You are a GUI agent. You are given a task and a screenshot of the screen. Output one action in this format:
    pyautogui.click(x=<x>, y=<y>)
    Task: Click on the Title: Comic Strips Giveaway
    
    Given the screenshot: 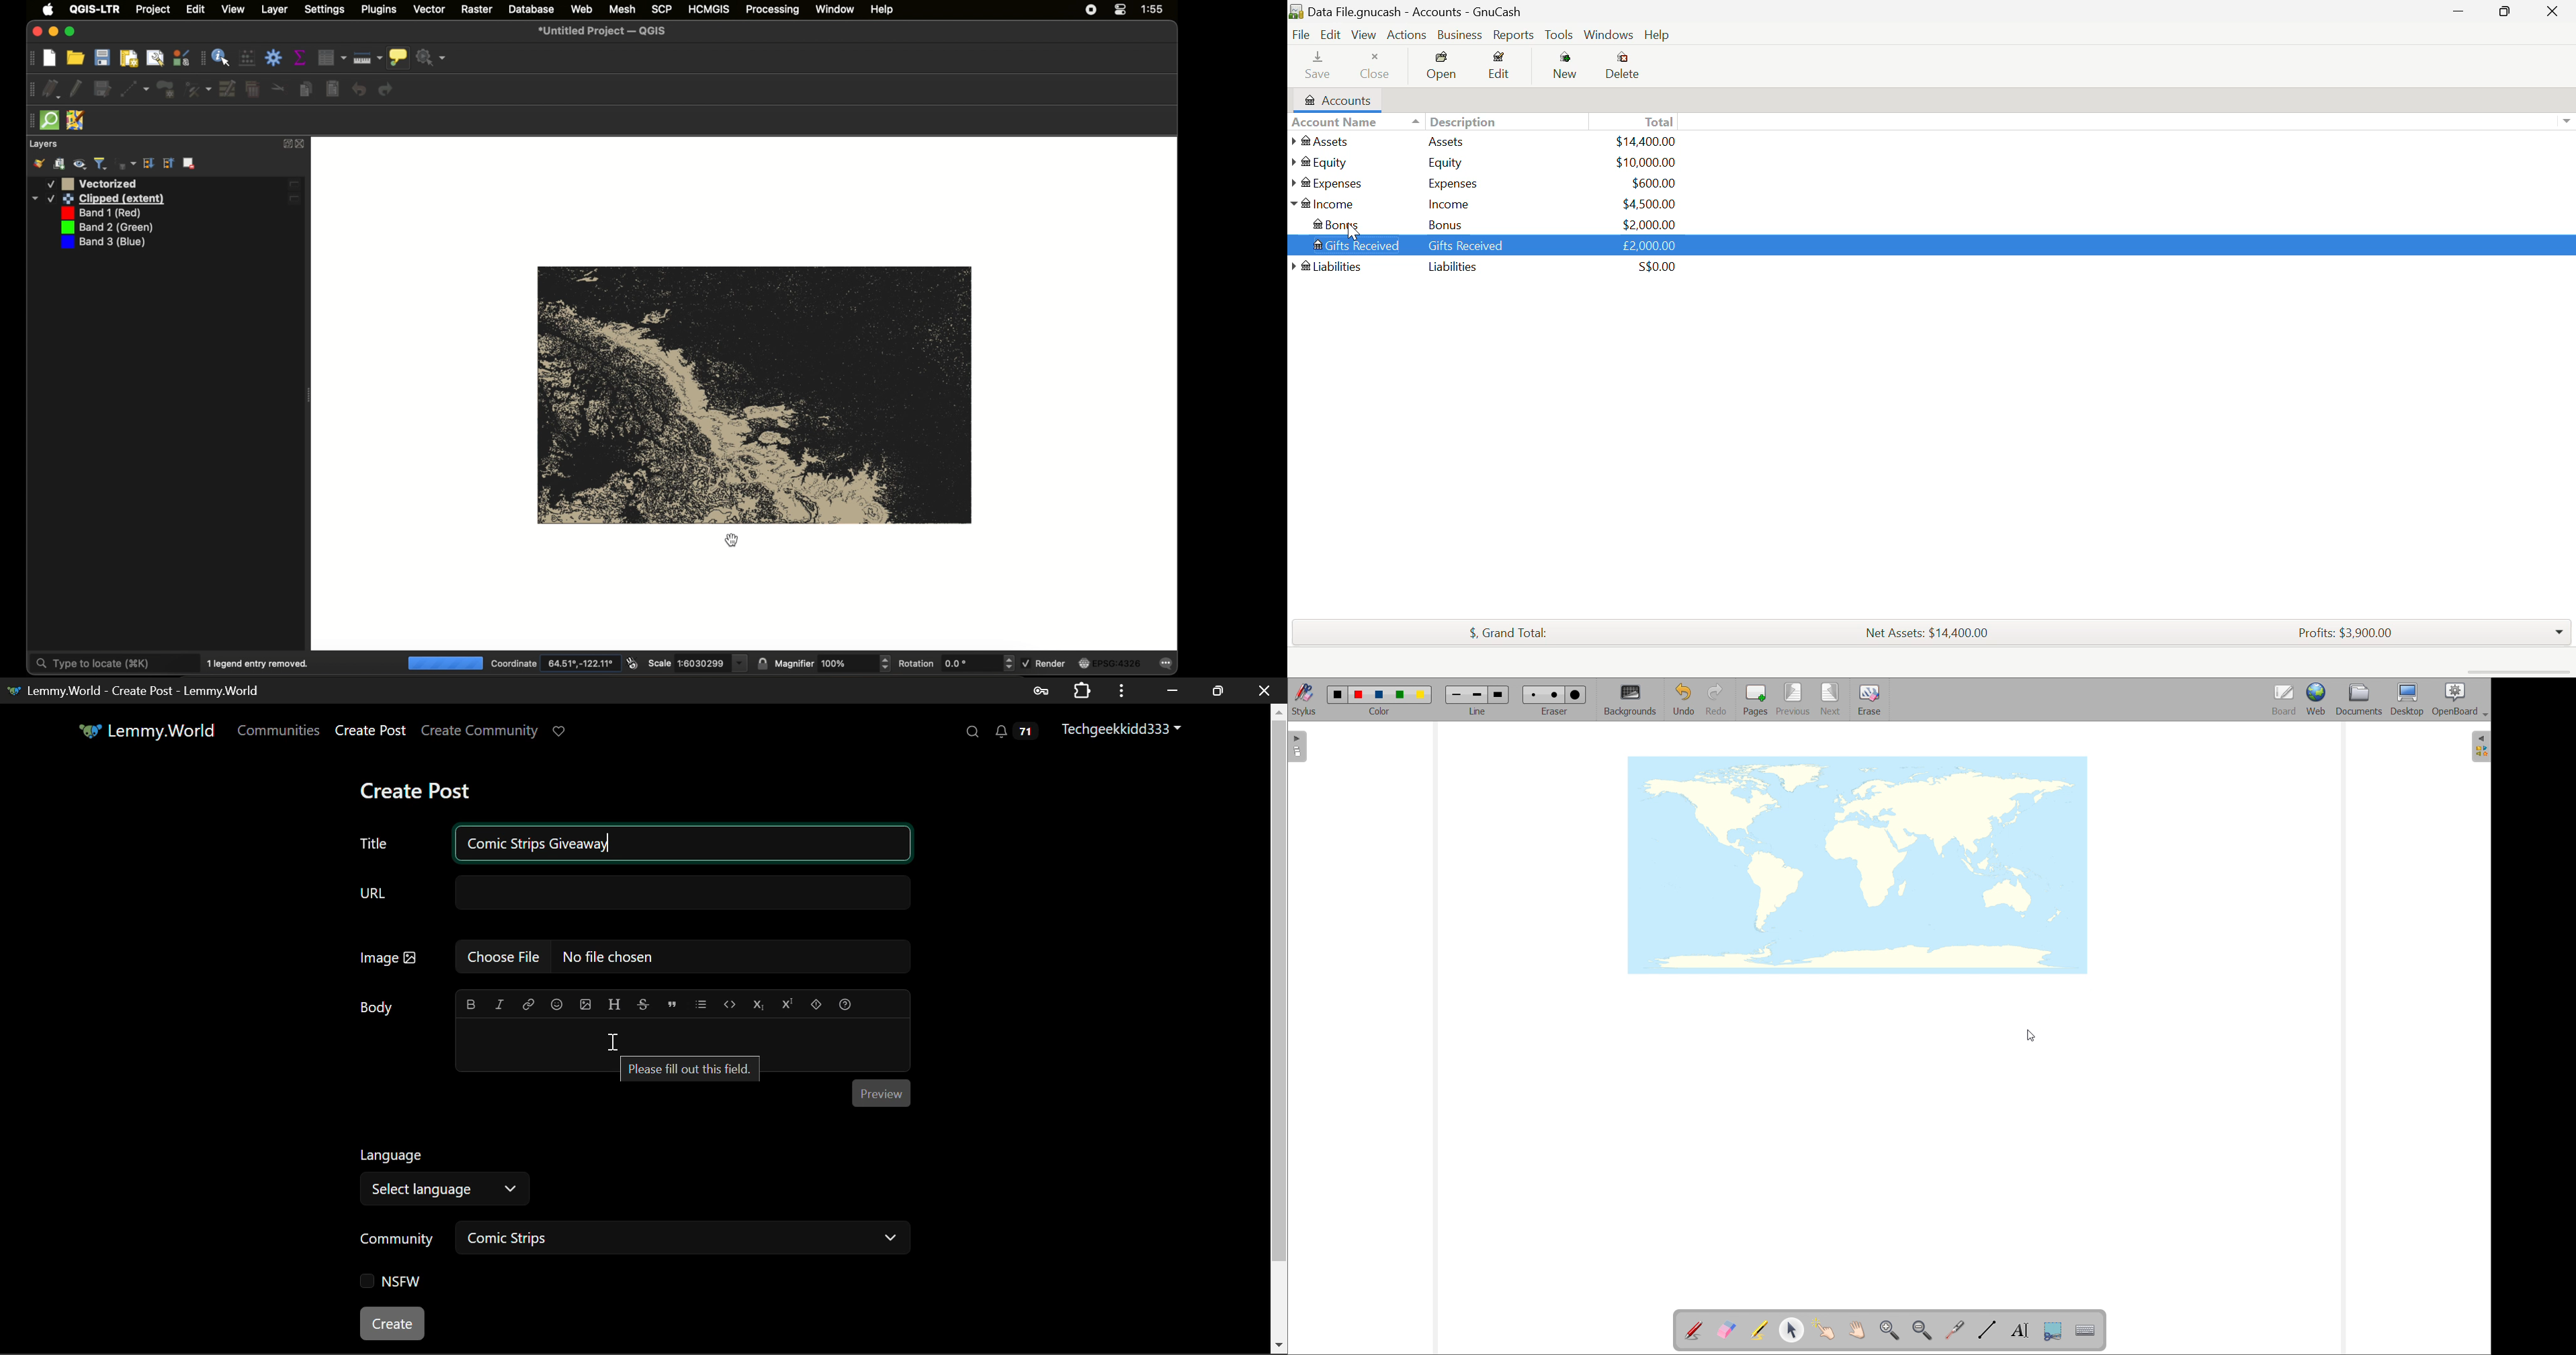 What is the action you would take?
    pyautogui.click(x=632, y=845)
    